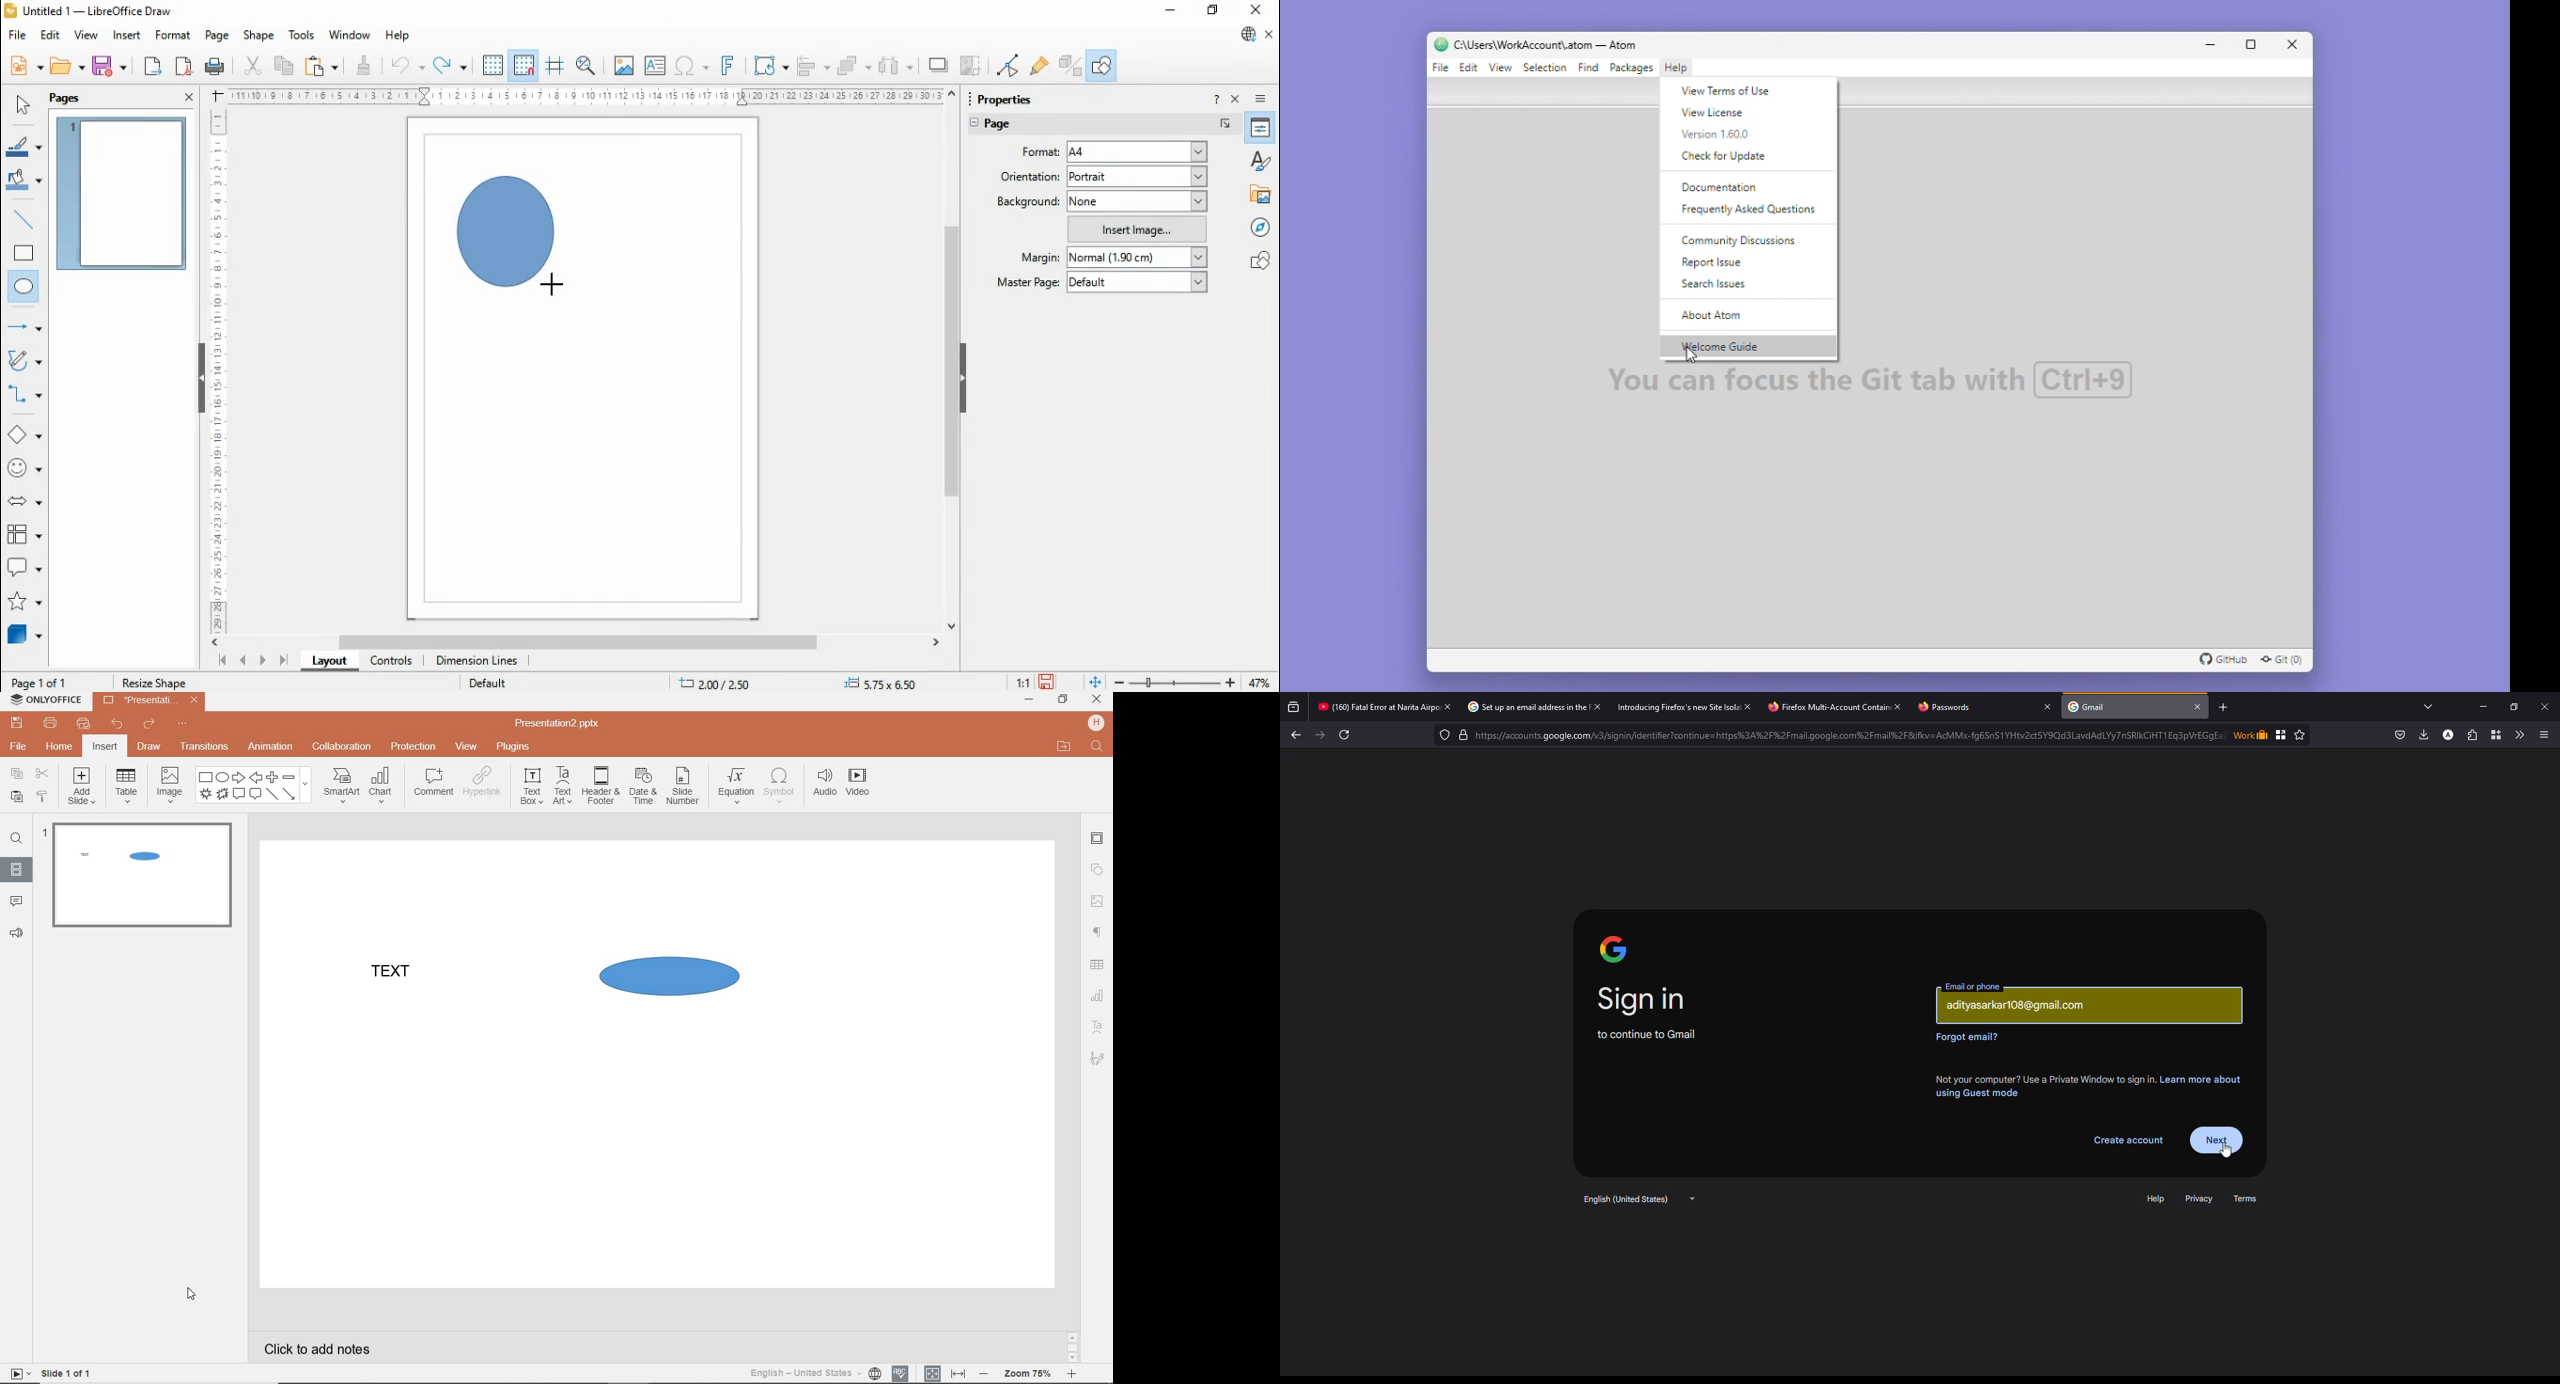 Image resolution: width=2576 pixels, height=1400 pixels. Describe the element at coordinates (125, 786) in the screenshot. I see `table` at that location.